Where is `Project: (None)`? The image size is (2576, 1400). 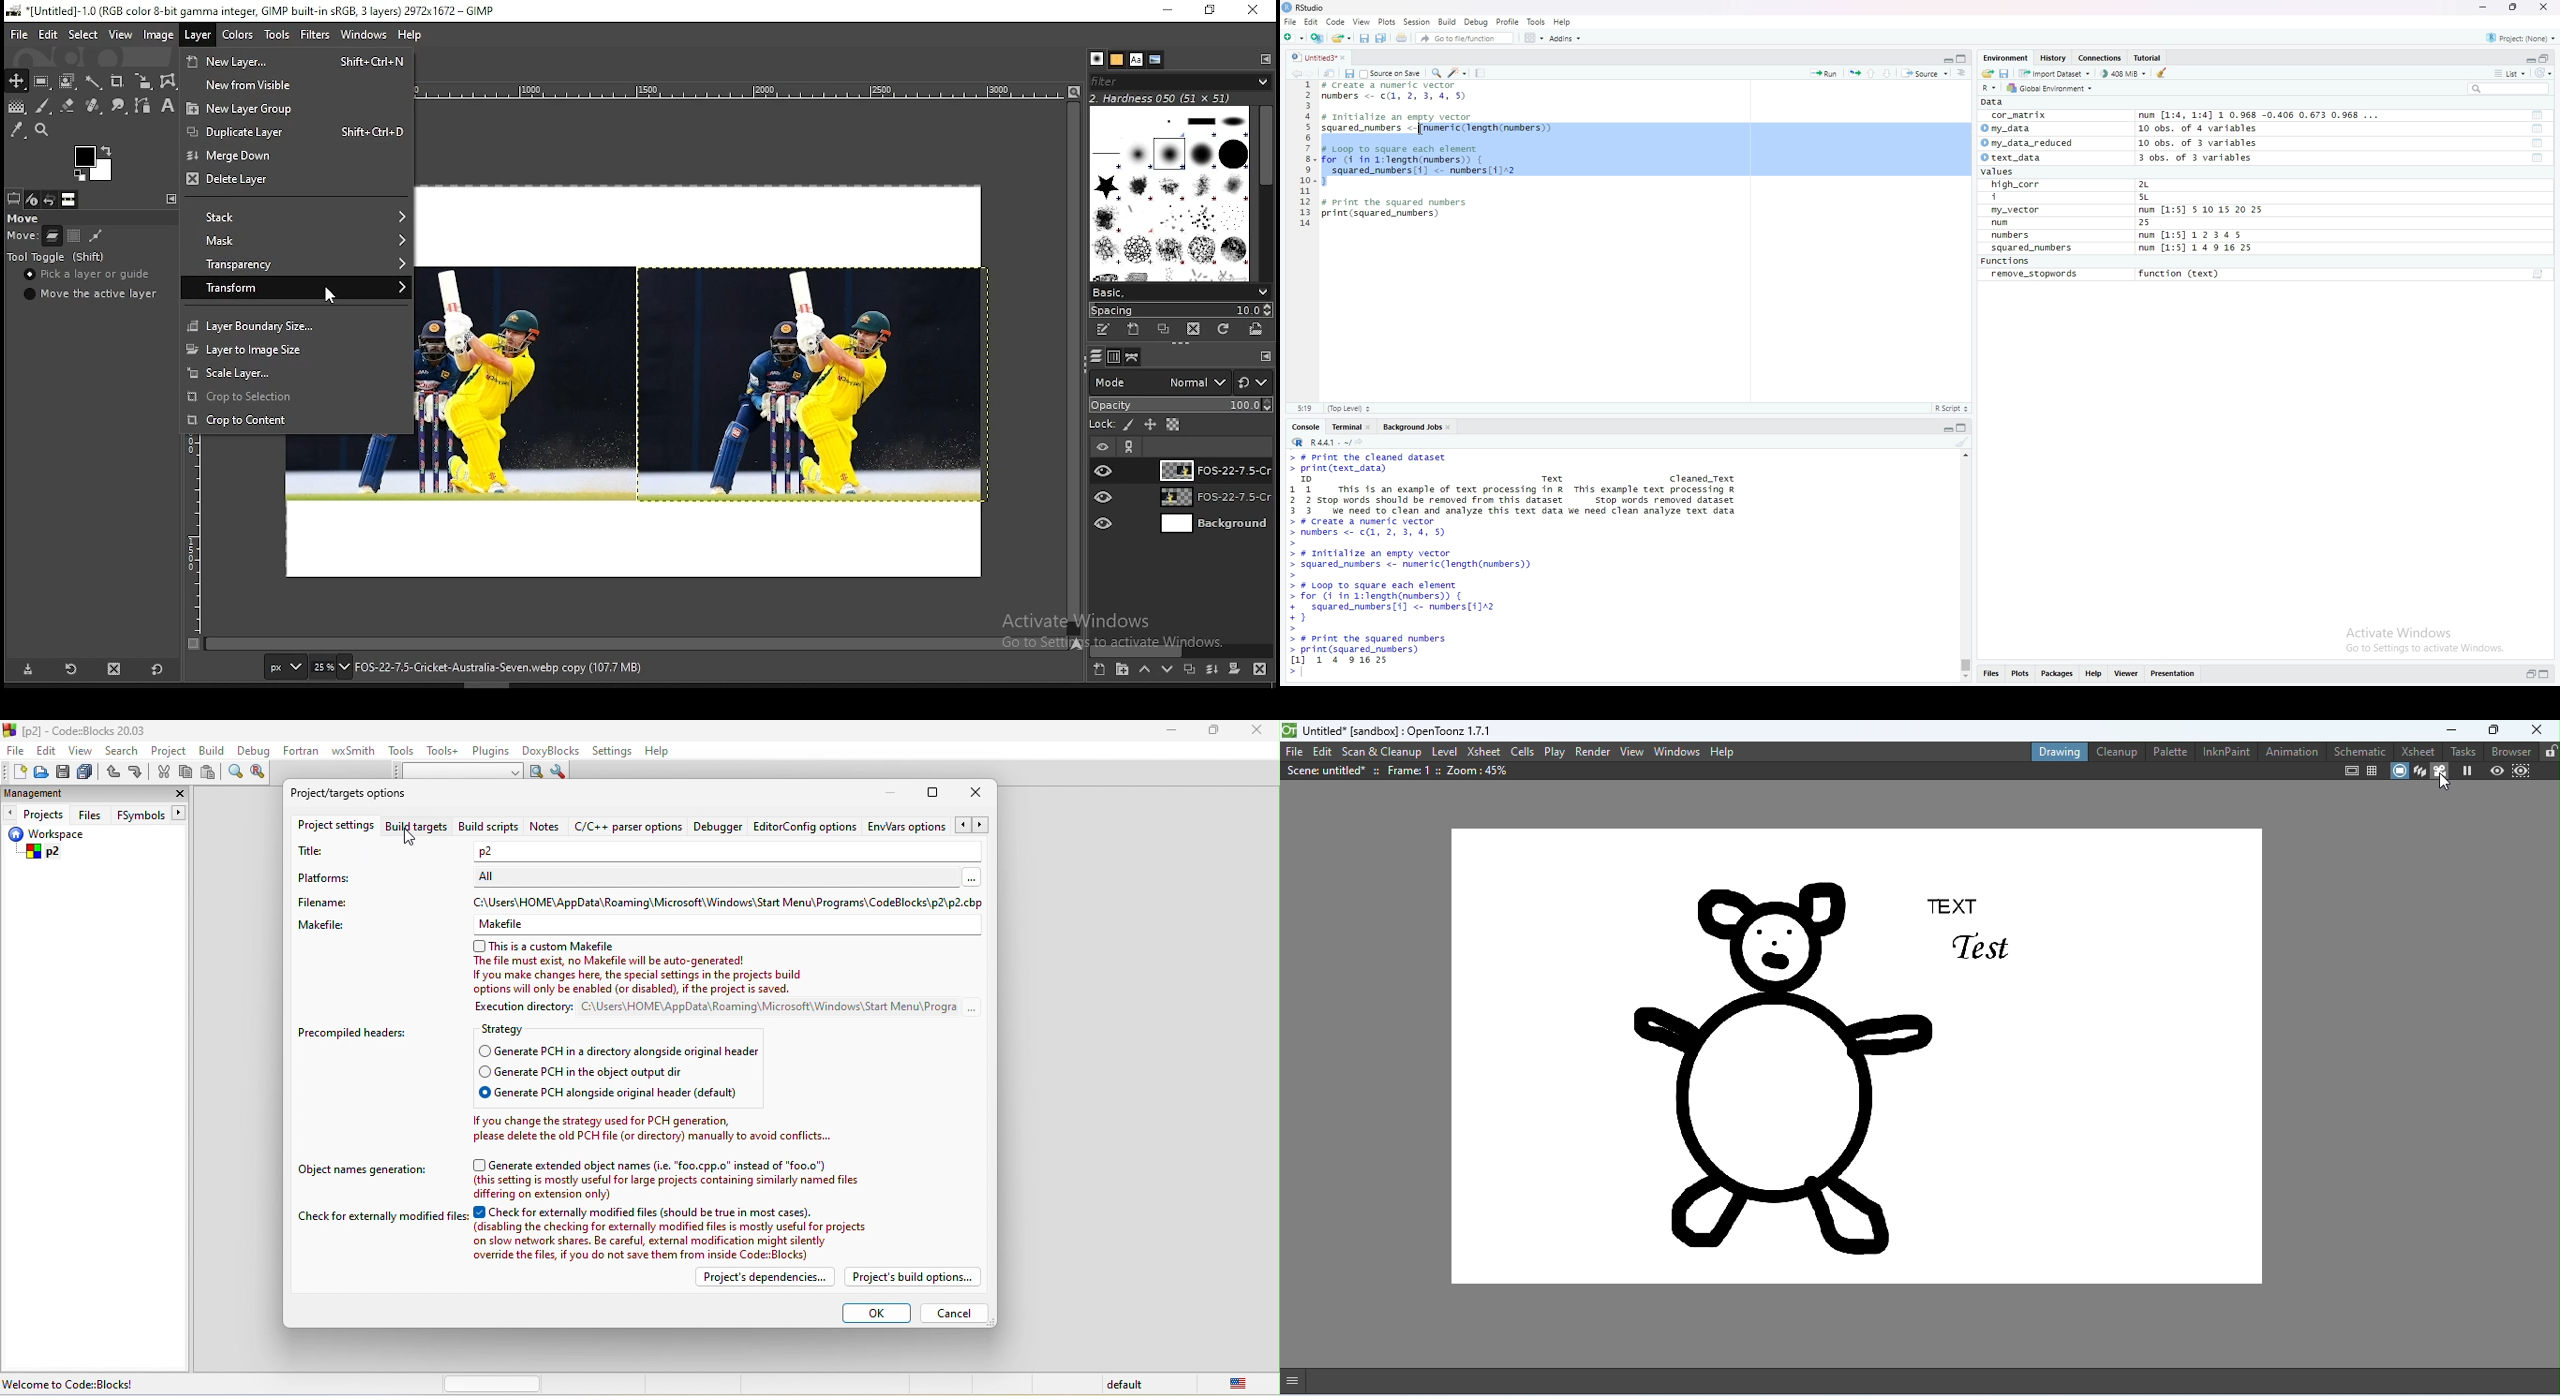
Project: (None) is located at coordinates (2522, 37).